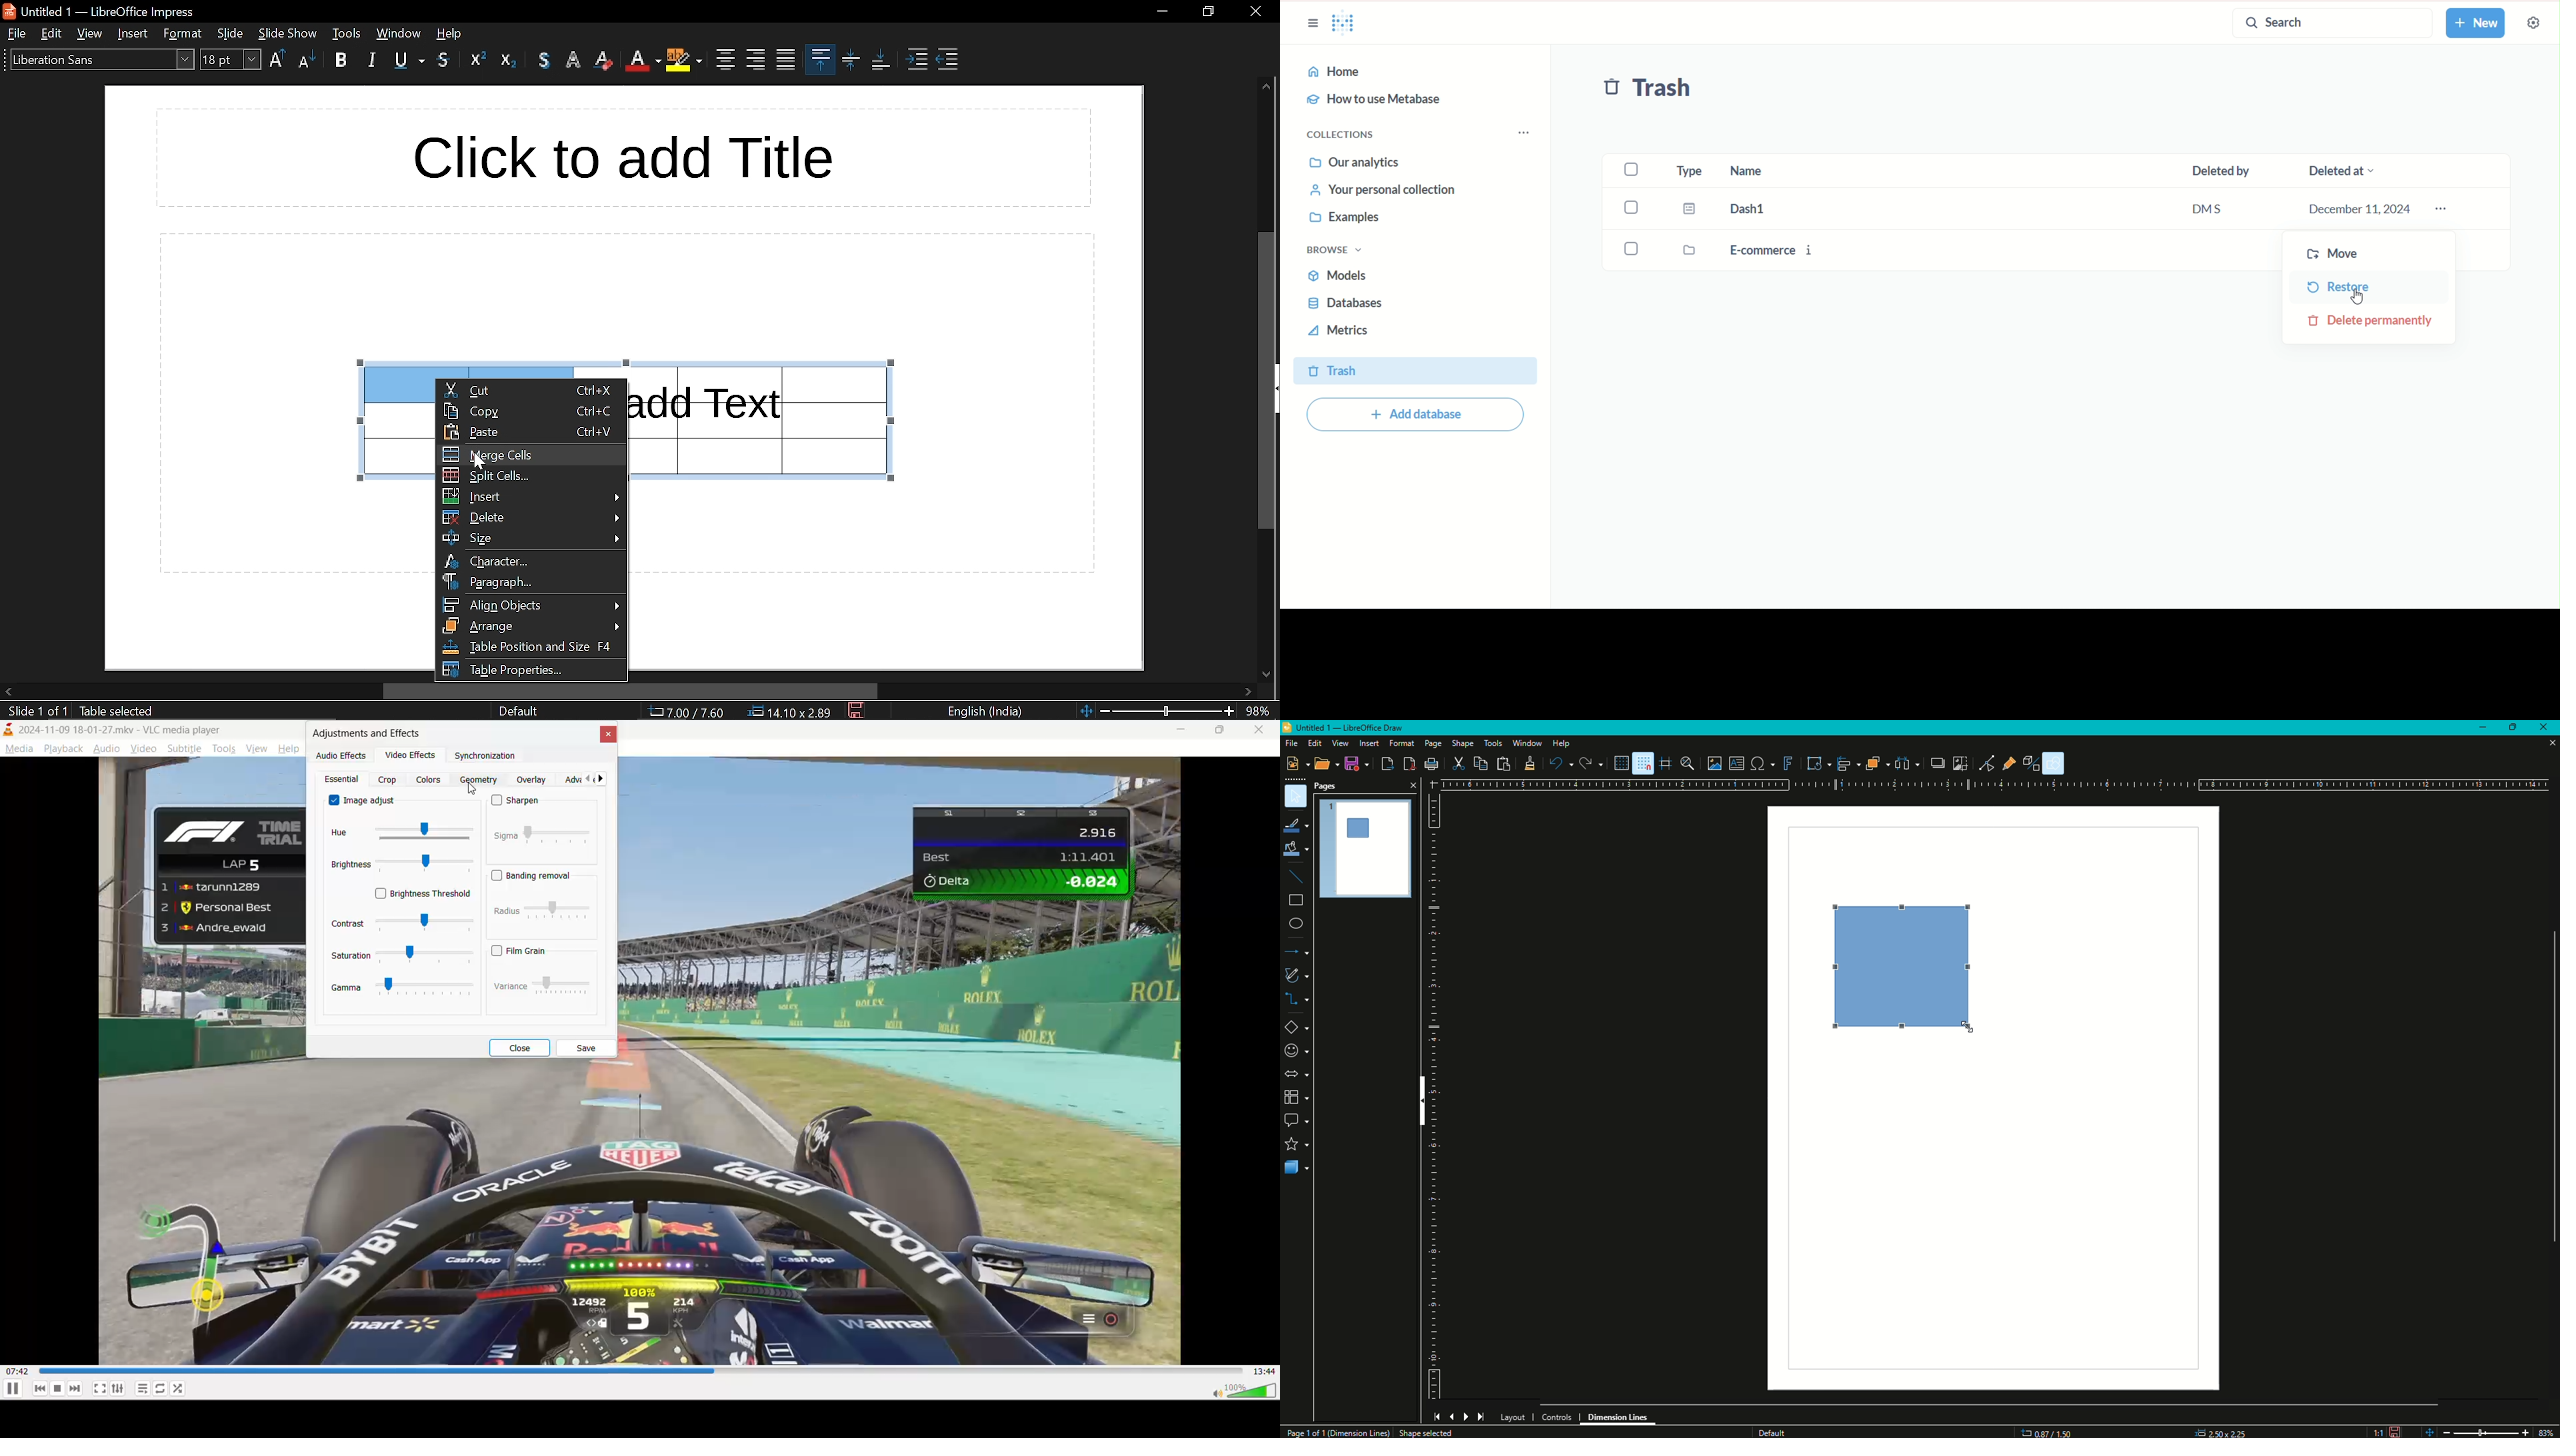 Image resolution: width=2576 pixels, height=1456 pixels. Describe the element at coordinates (790, 712) in the screenshot. I see `dimension` at that location.